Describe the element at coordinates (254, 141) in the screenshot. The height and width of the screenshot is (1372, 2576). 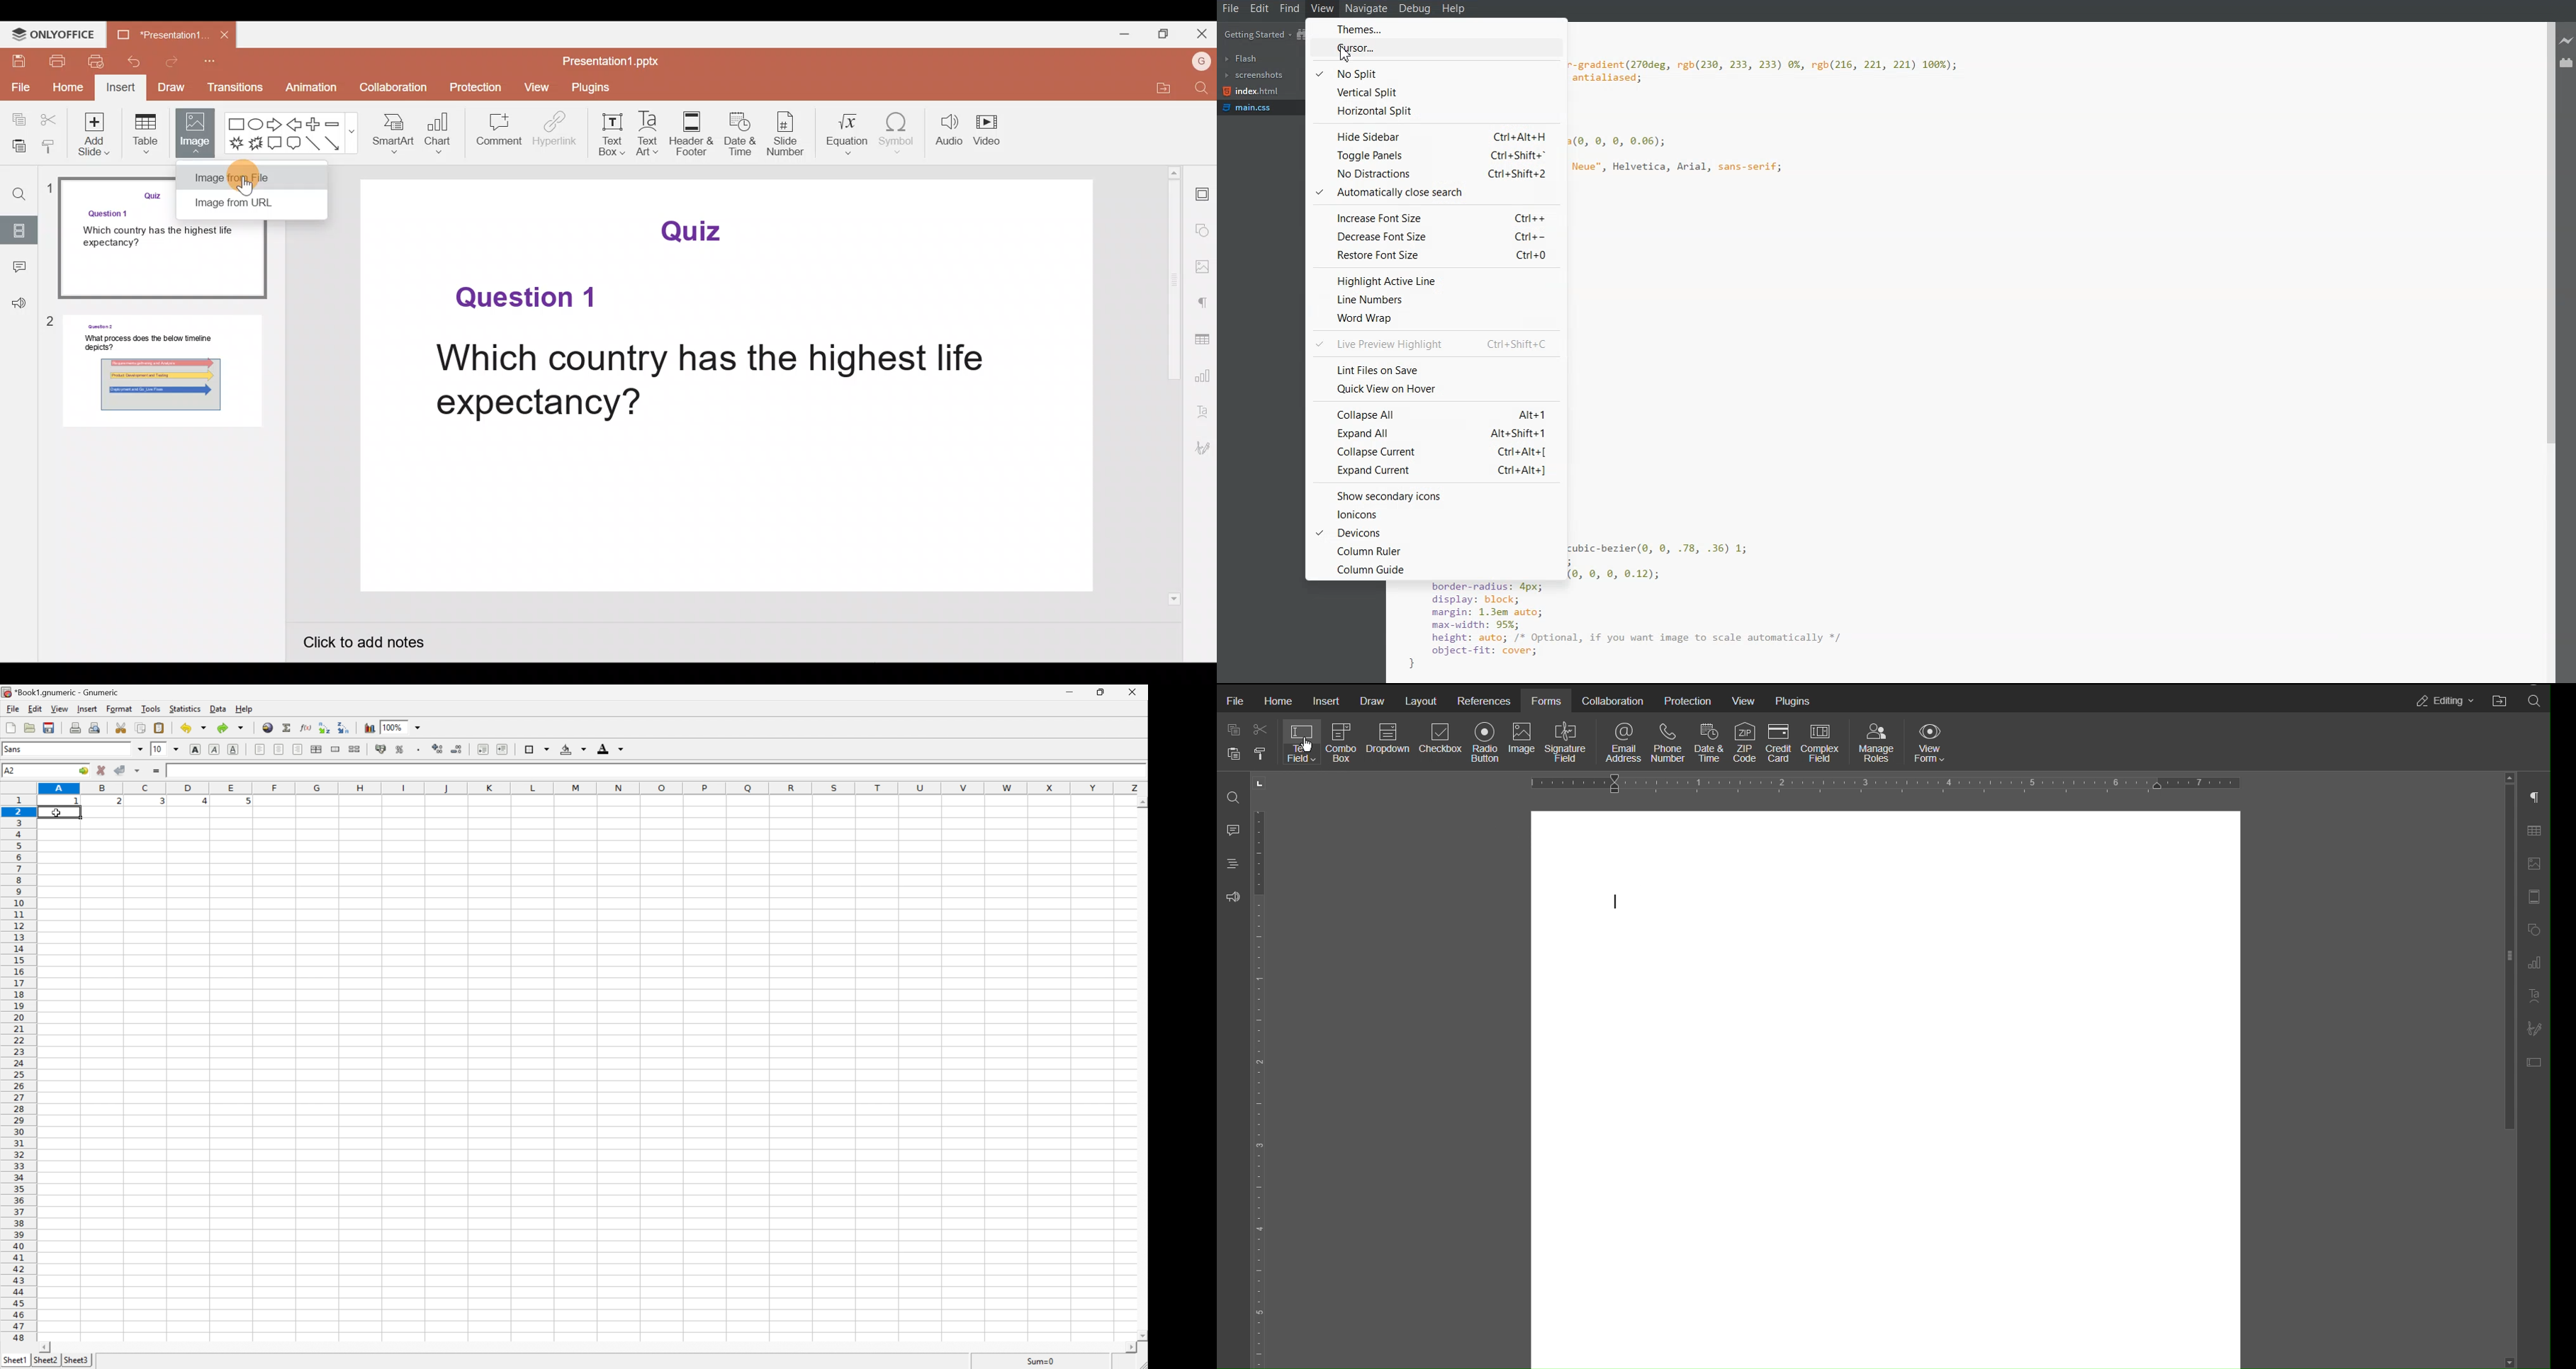
I see `Explosion 2` at that location.